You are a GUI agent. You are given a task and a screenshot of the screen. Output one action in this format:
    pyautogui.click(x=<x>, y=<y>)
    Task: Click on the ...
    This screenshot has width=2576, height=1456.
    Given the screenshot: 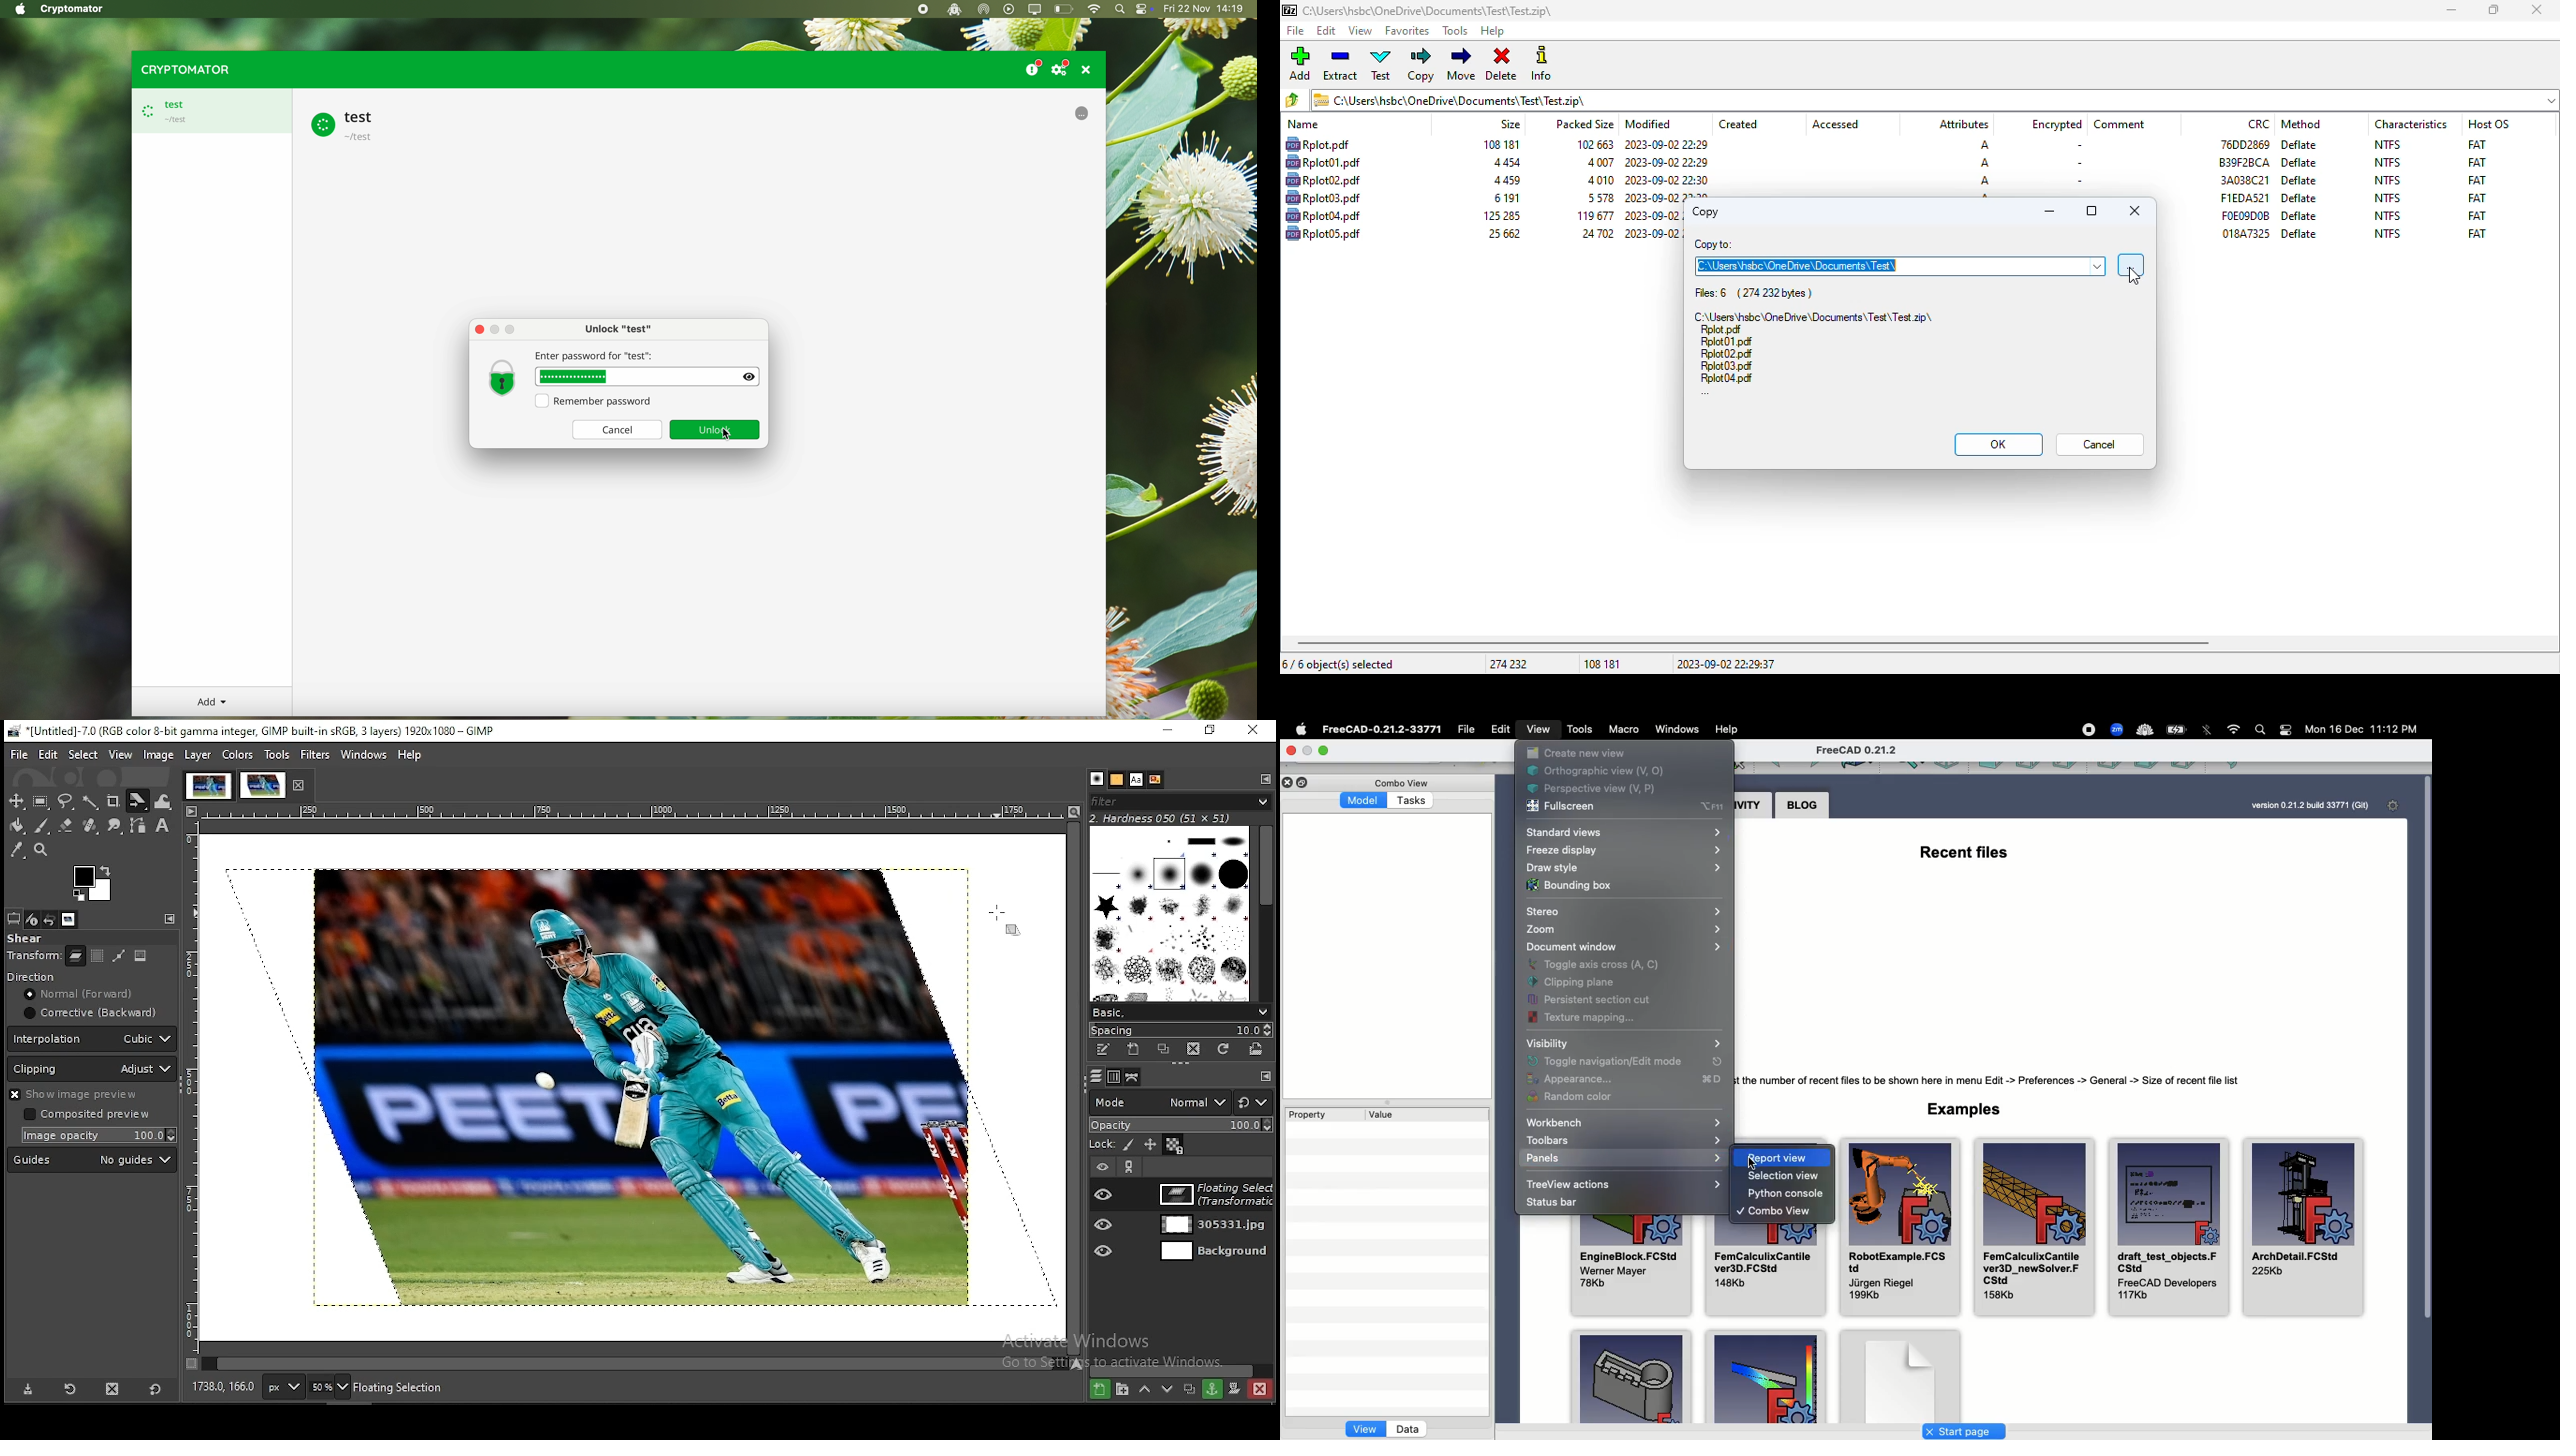 What is the action you would take?
    pyautogui.click(x=1705, y=394)
    